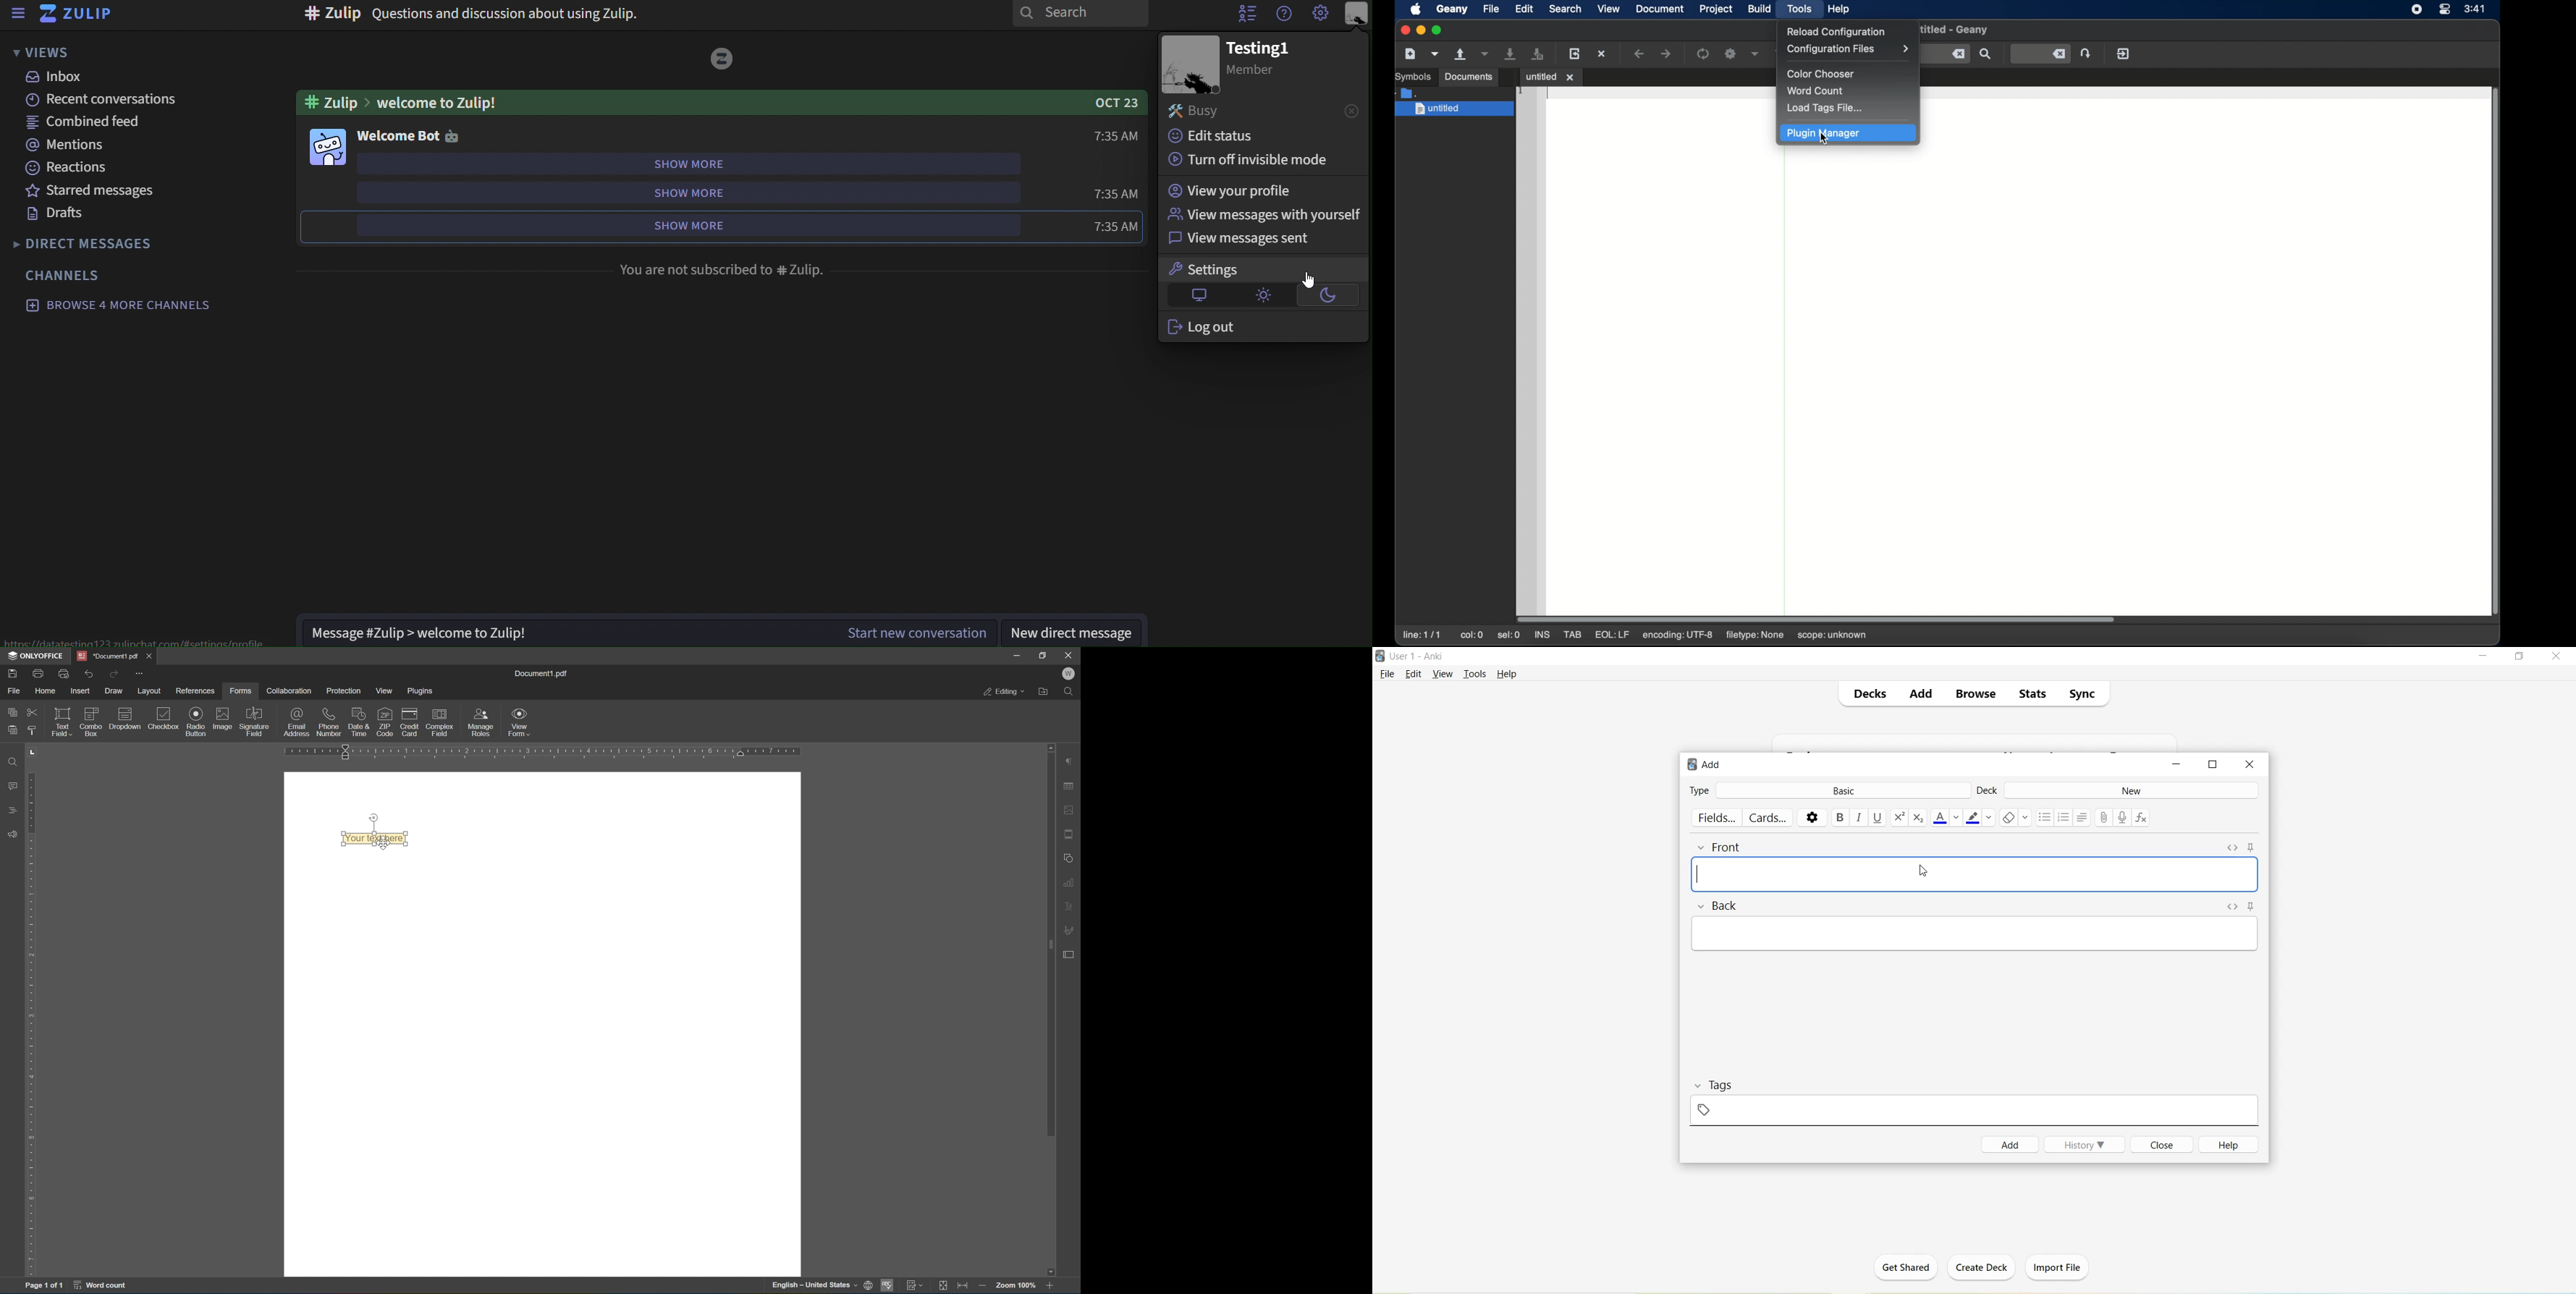 The width and height of the screenshot is (2576, 1316). Describe the element at coordinates (1906, 1271) in the screenshot. I see `Get Shared` at that location.